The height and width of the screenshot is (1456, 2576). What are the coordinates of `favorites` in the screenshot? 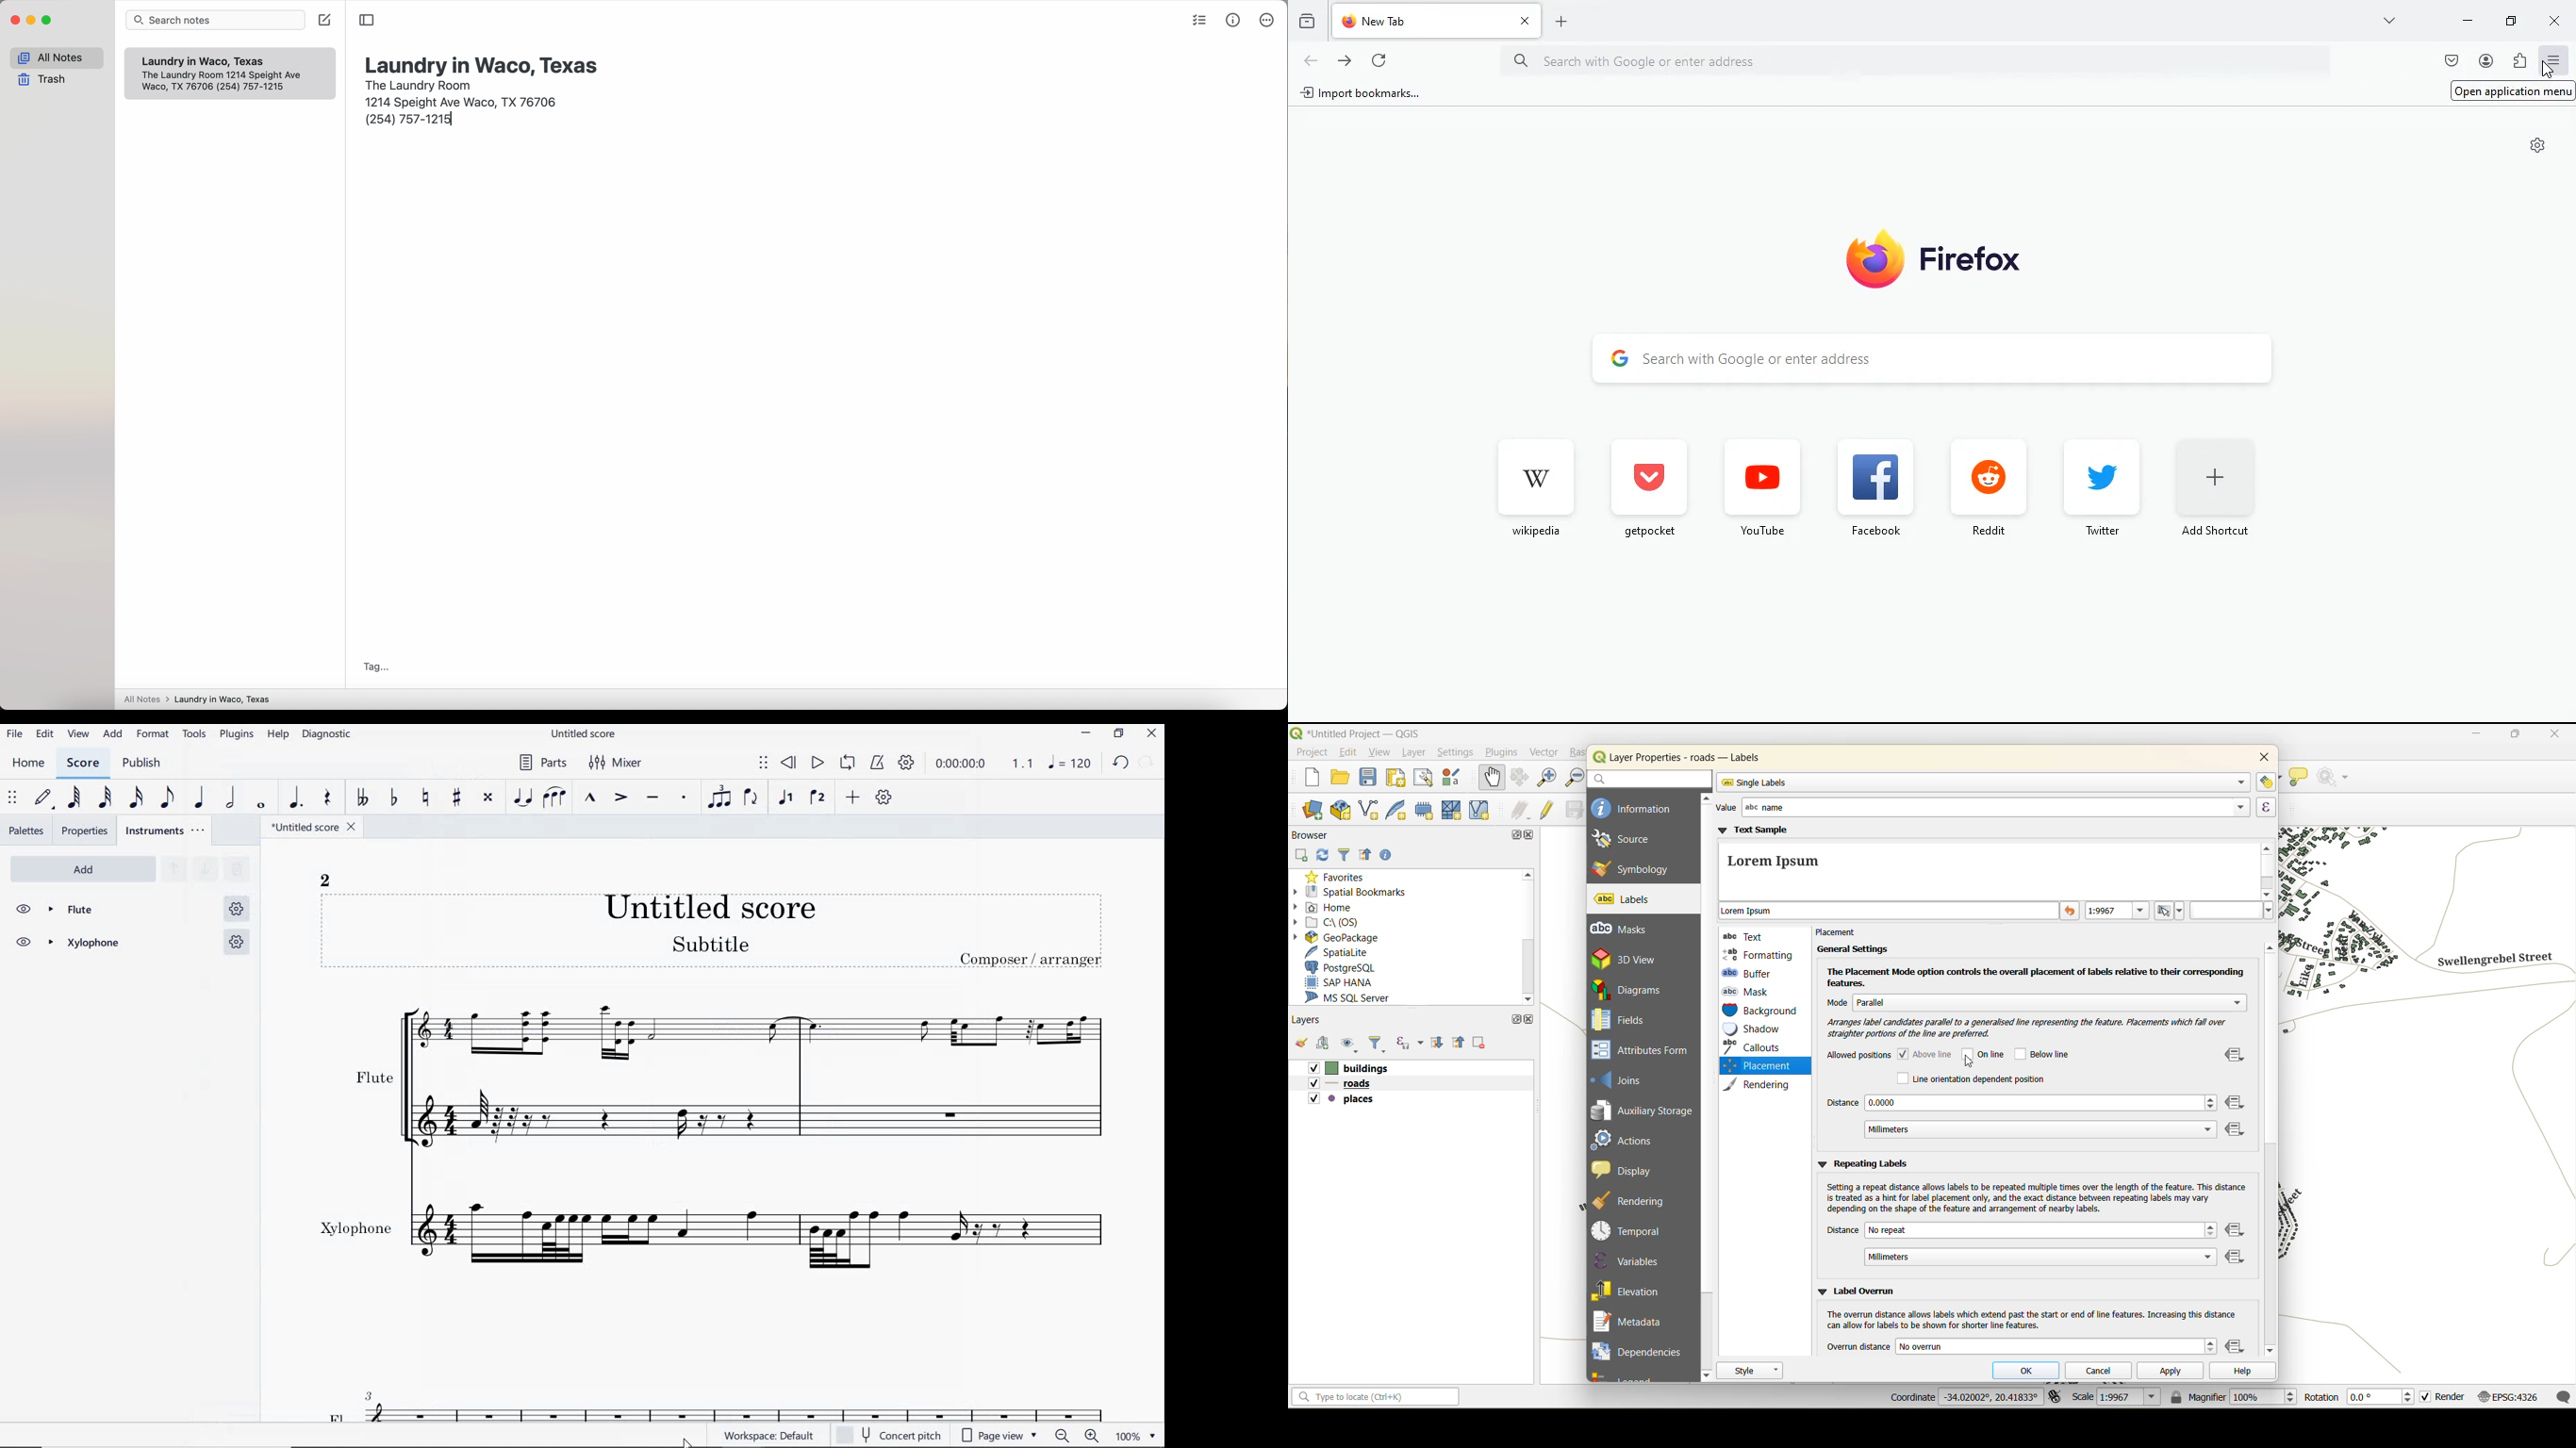 It's located at (1338, 878).